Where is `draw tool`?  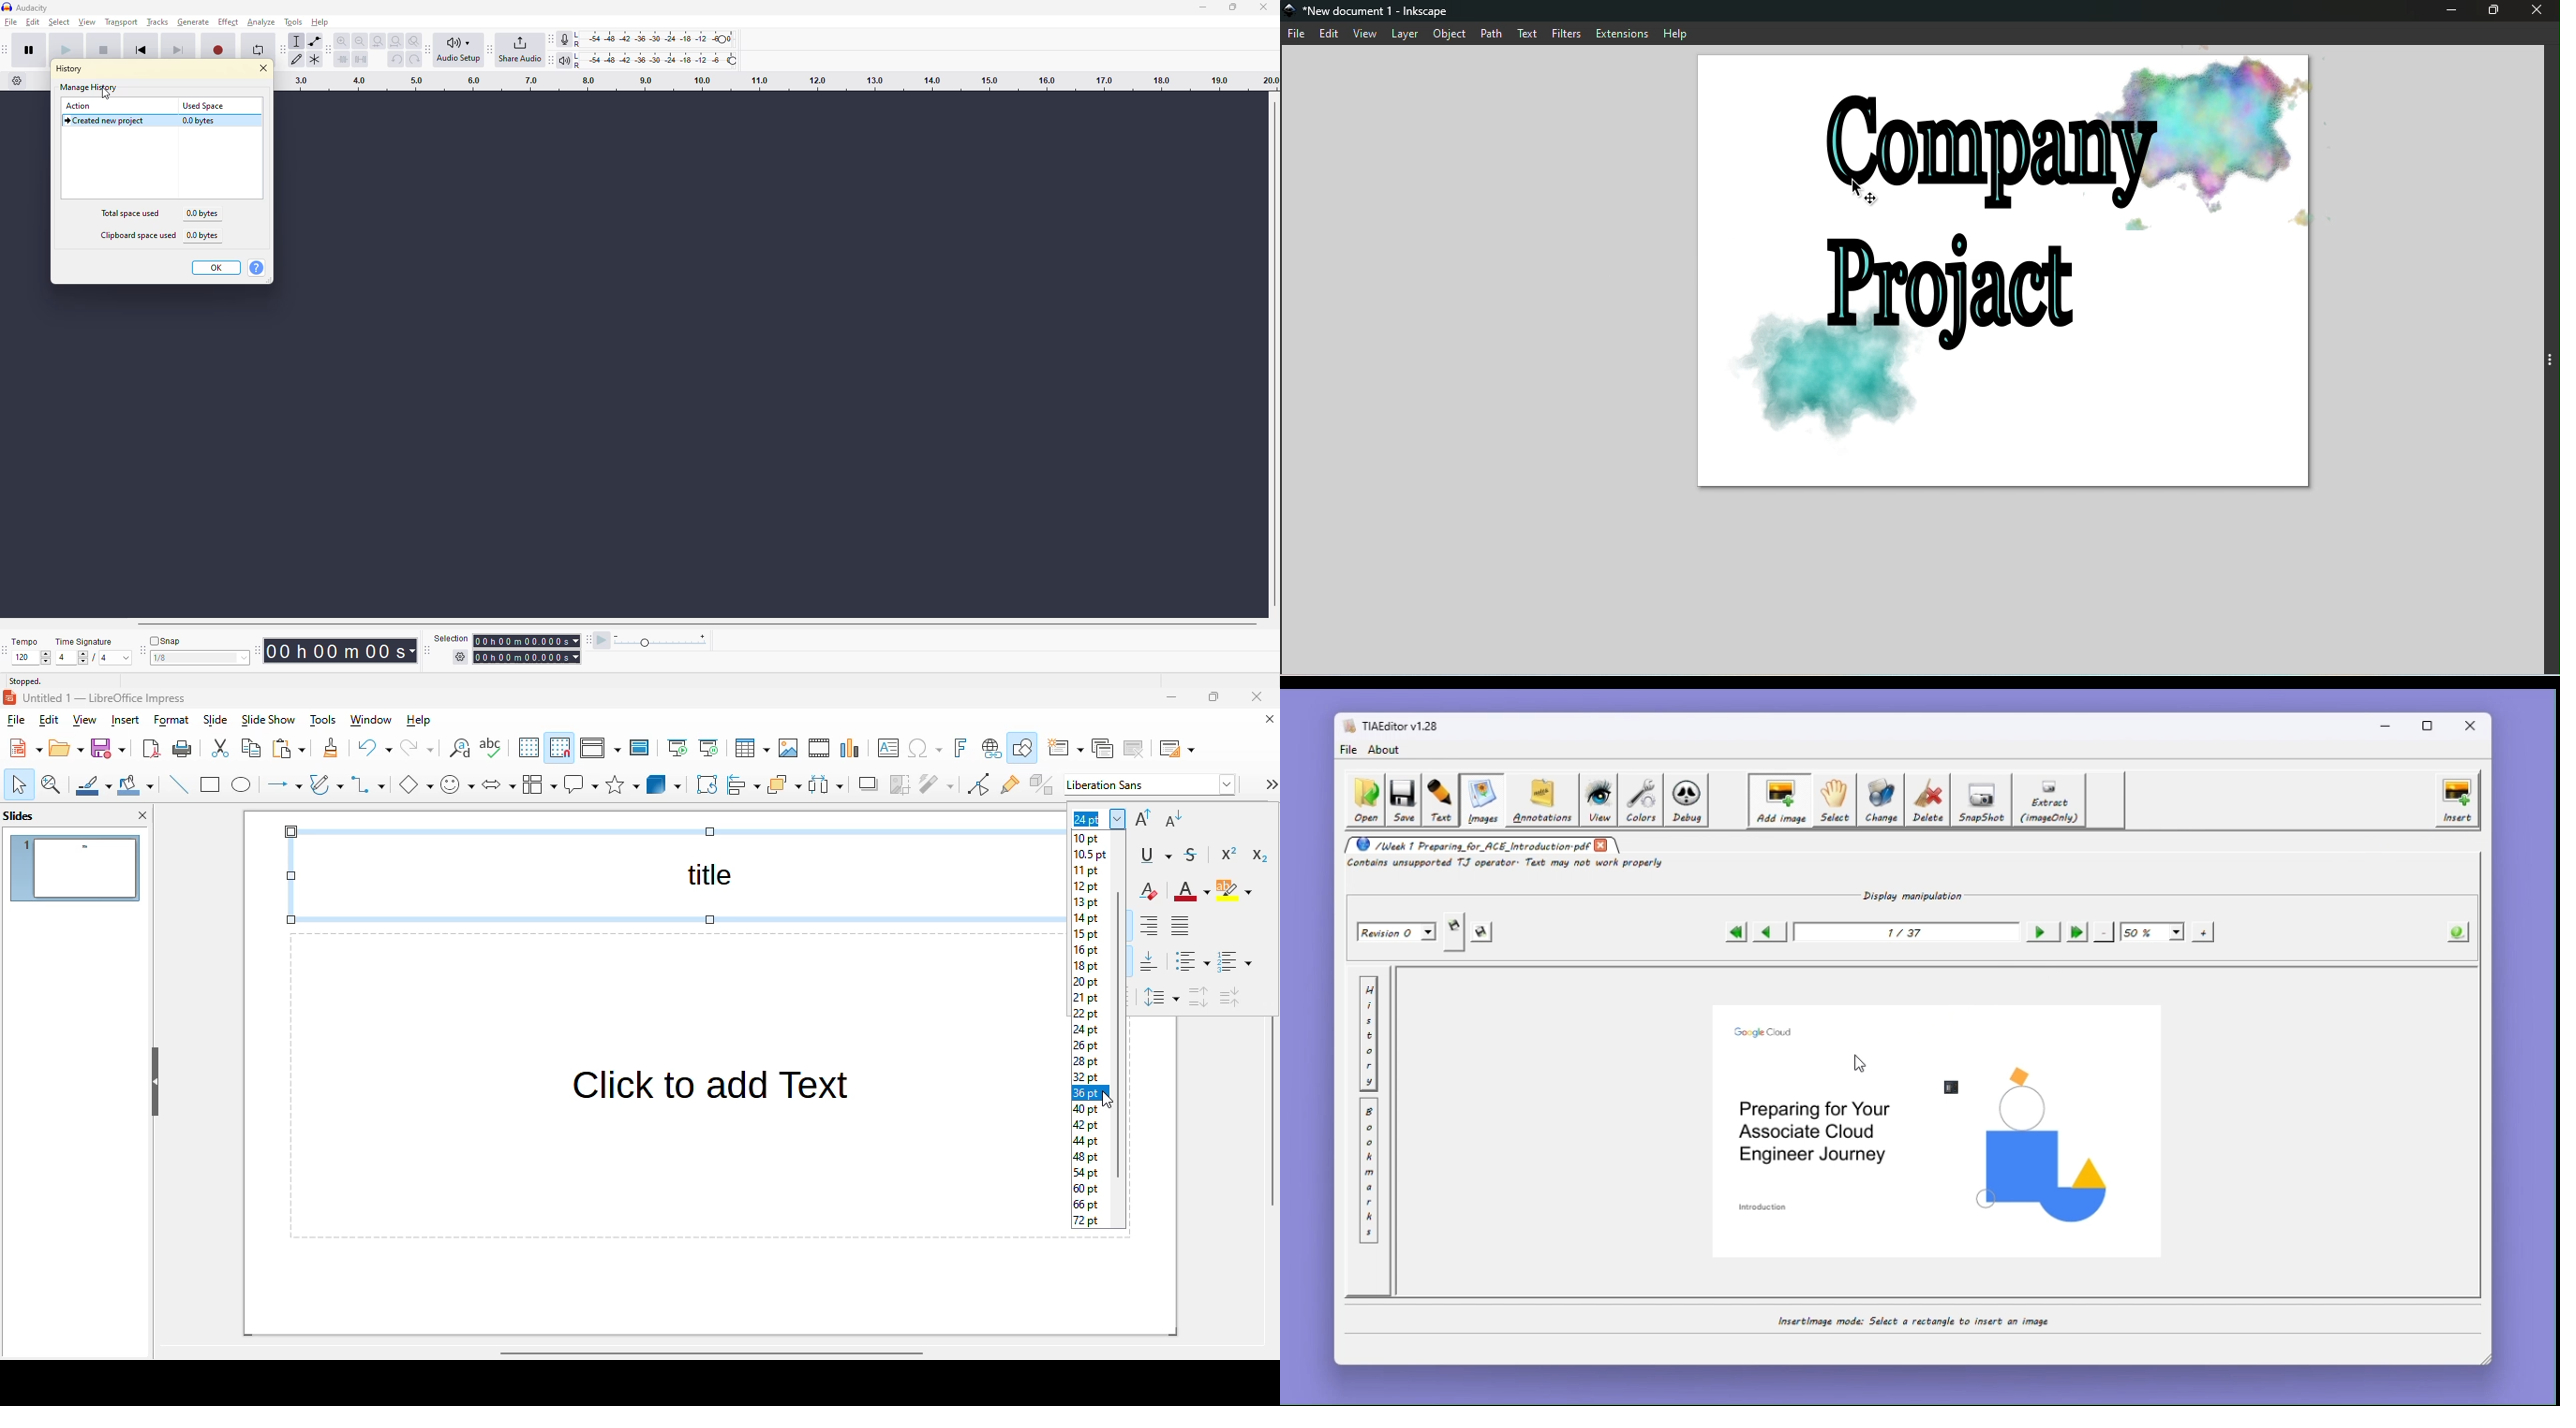
draw tool is located at coordinates (300, 61).